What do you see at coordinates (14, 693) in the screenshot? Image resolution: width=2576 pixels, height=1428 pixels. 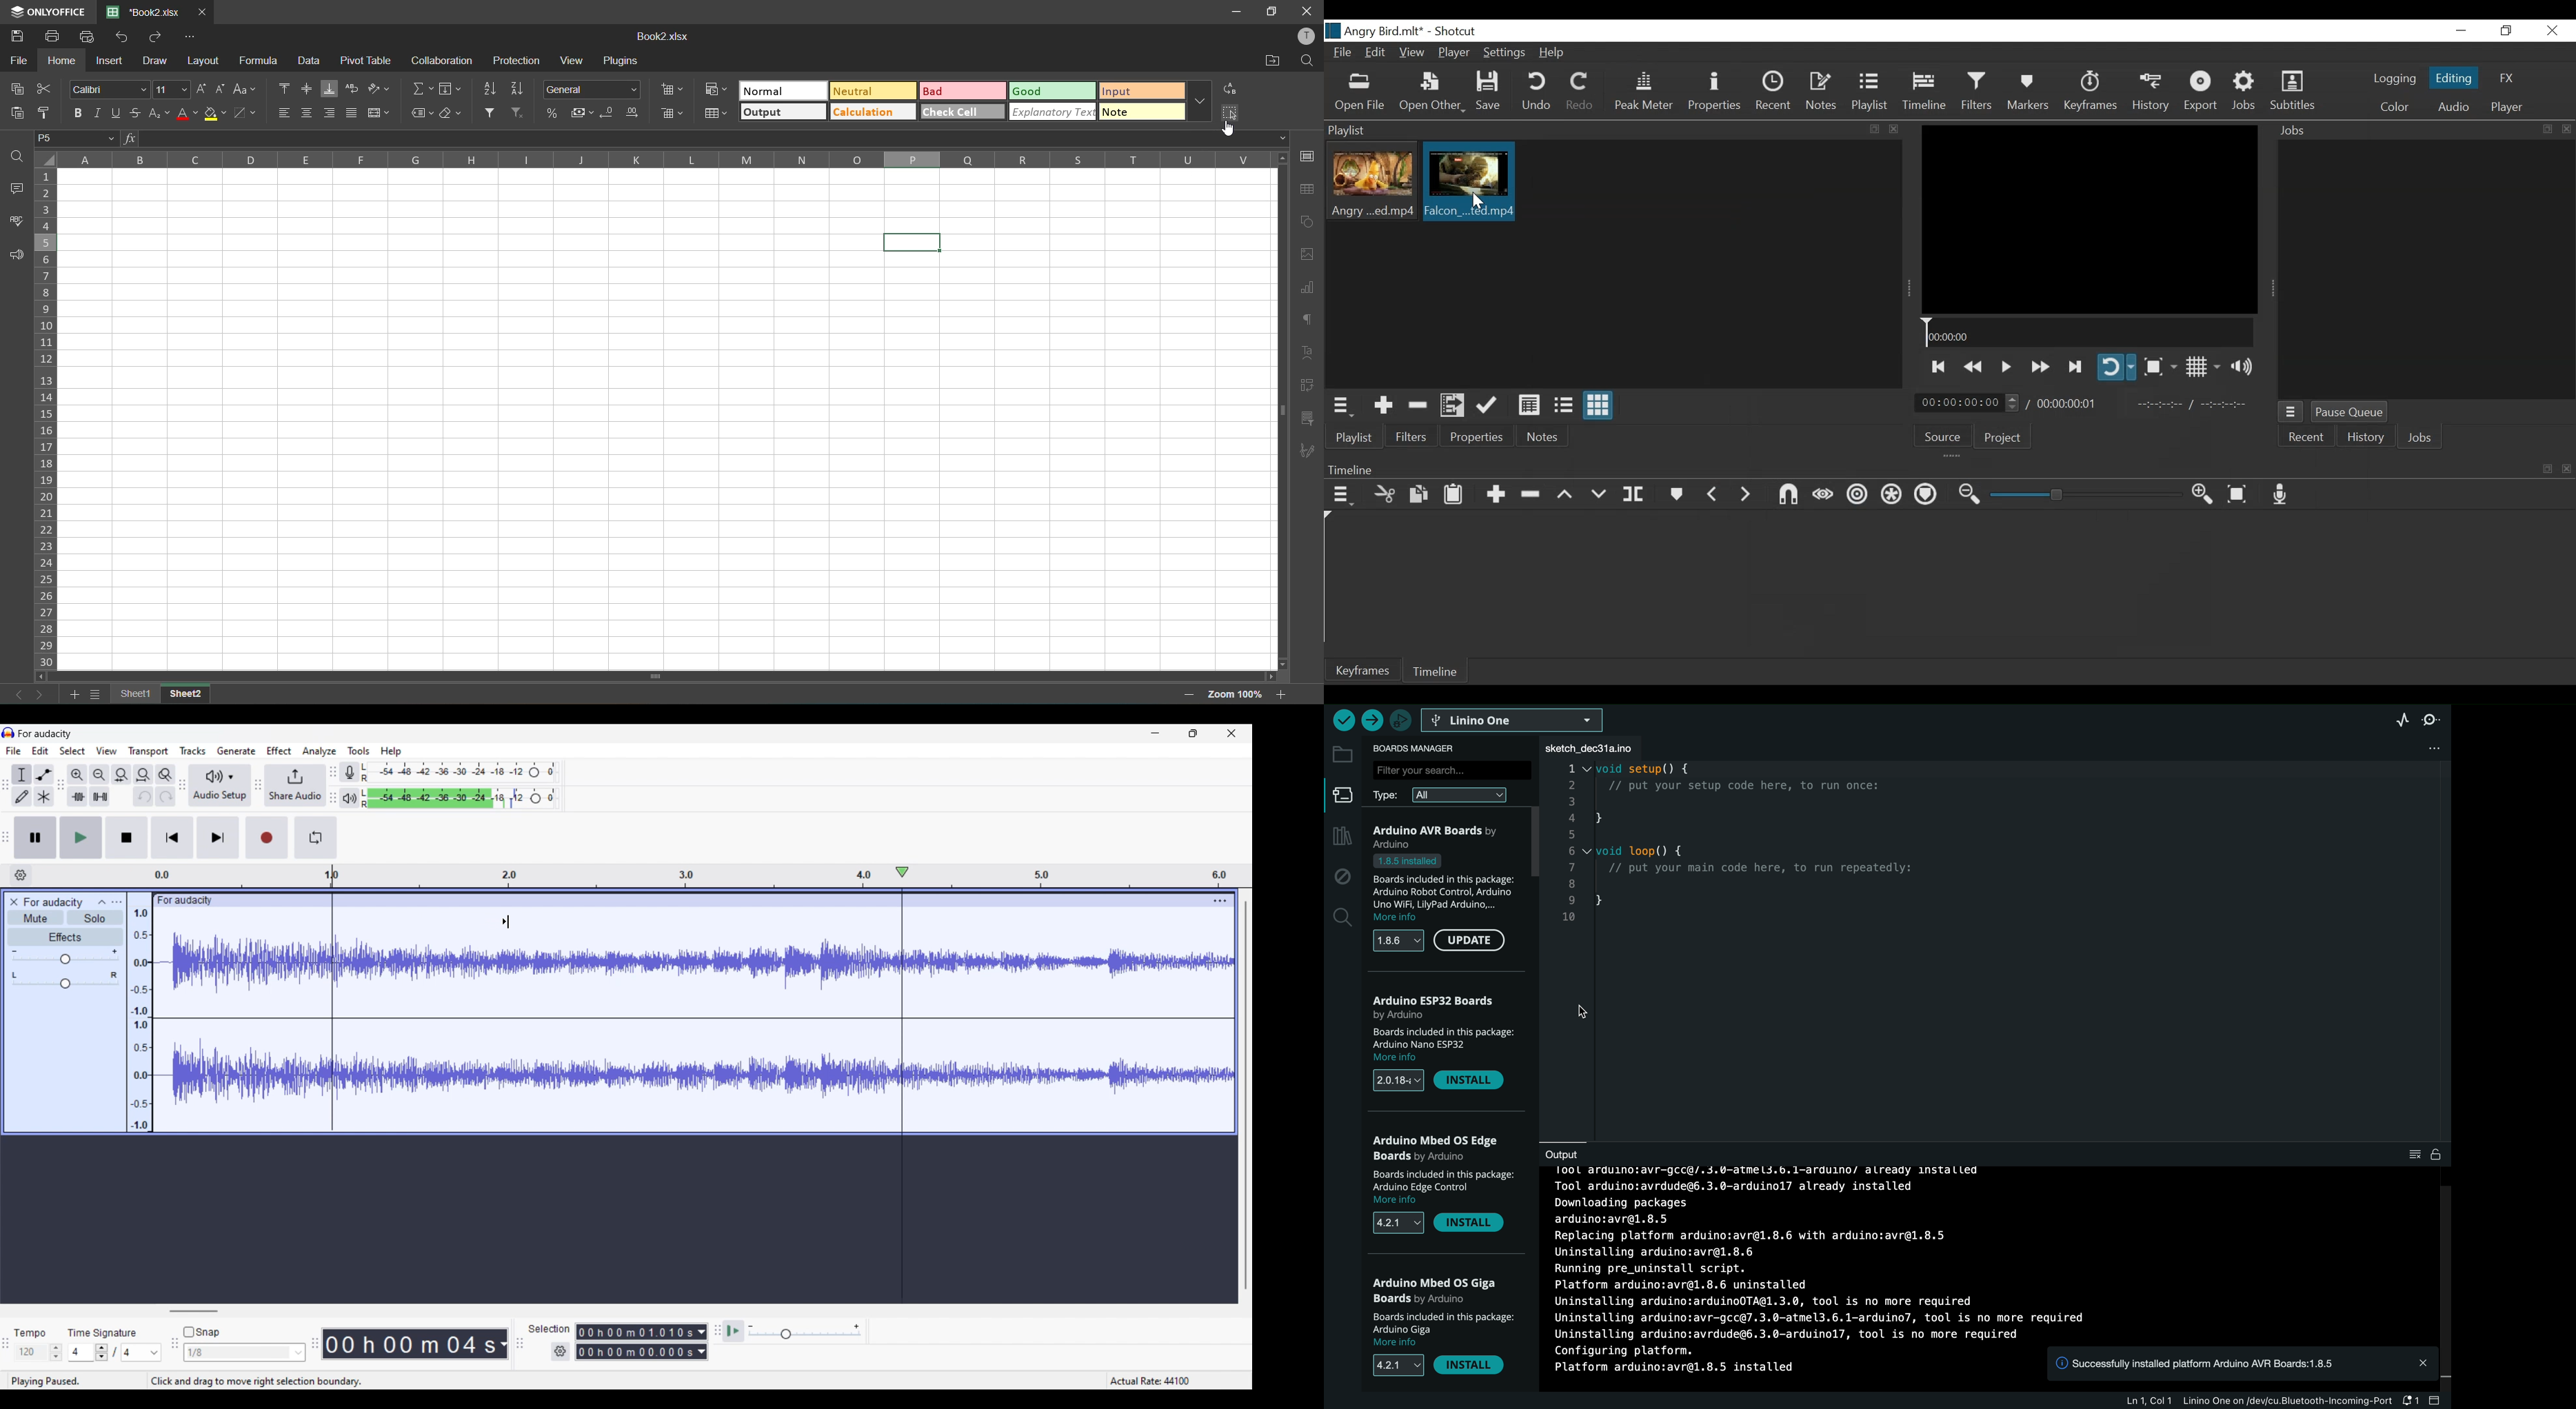 I see `previous` at bounding box center [14, 693].